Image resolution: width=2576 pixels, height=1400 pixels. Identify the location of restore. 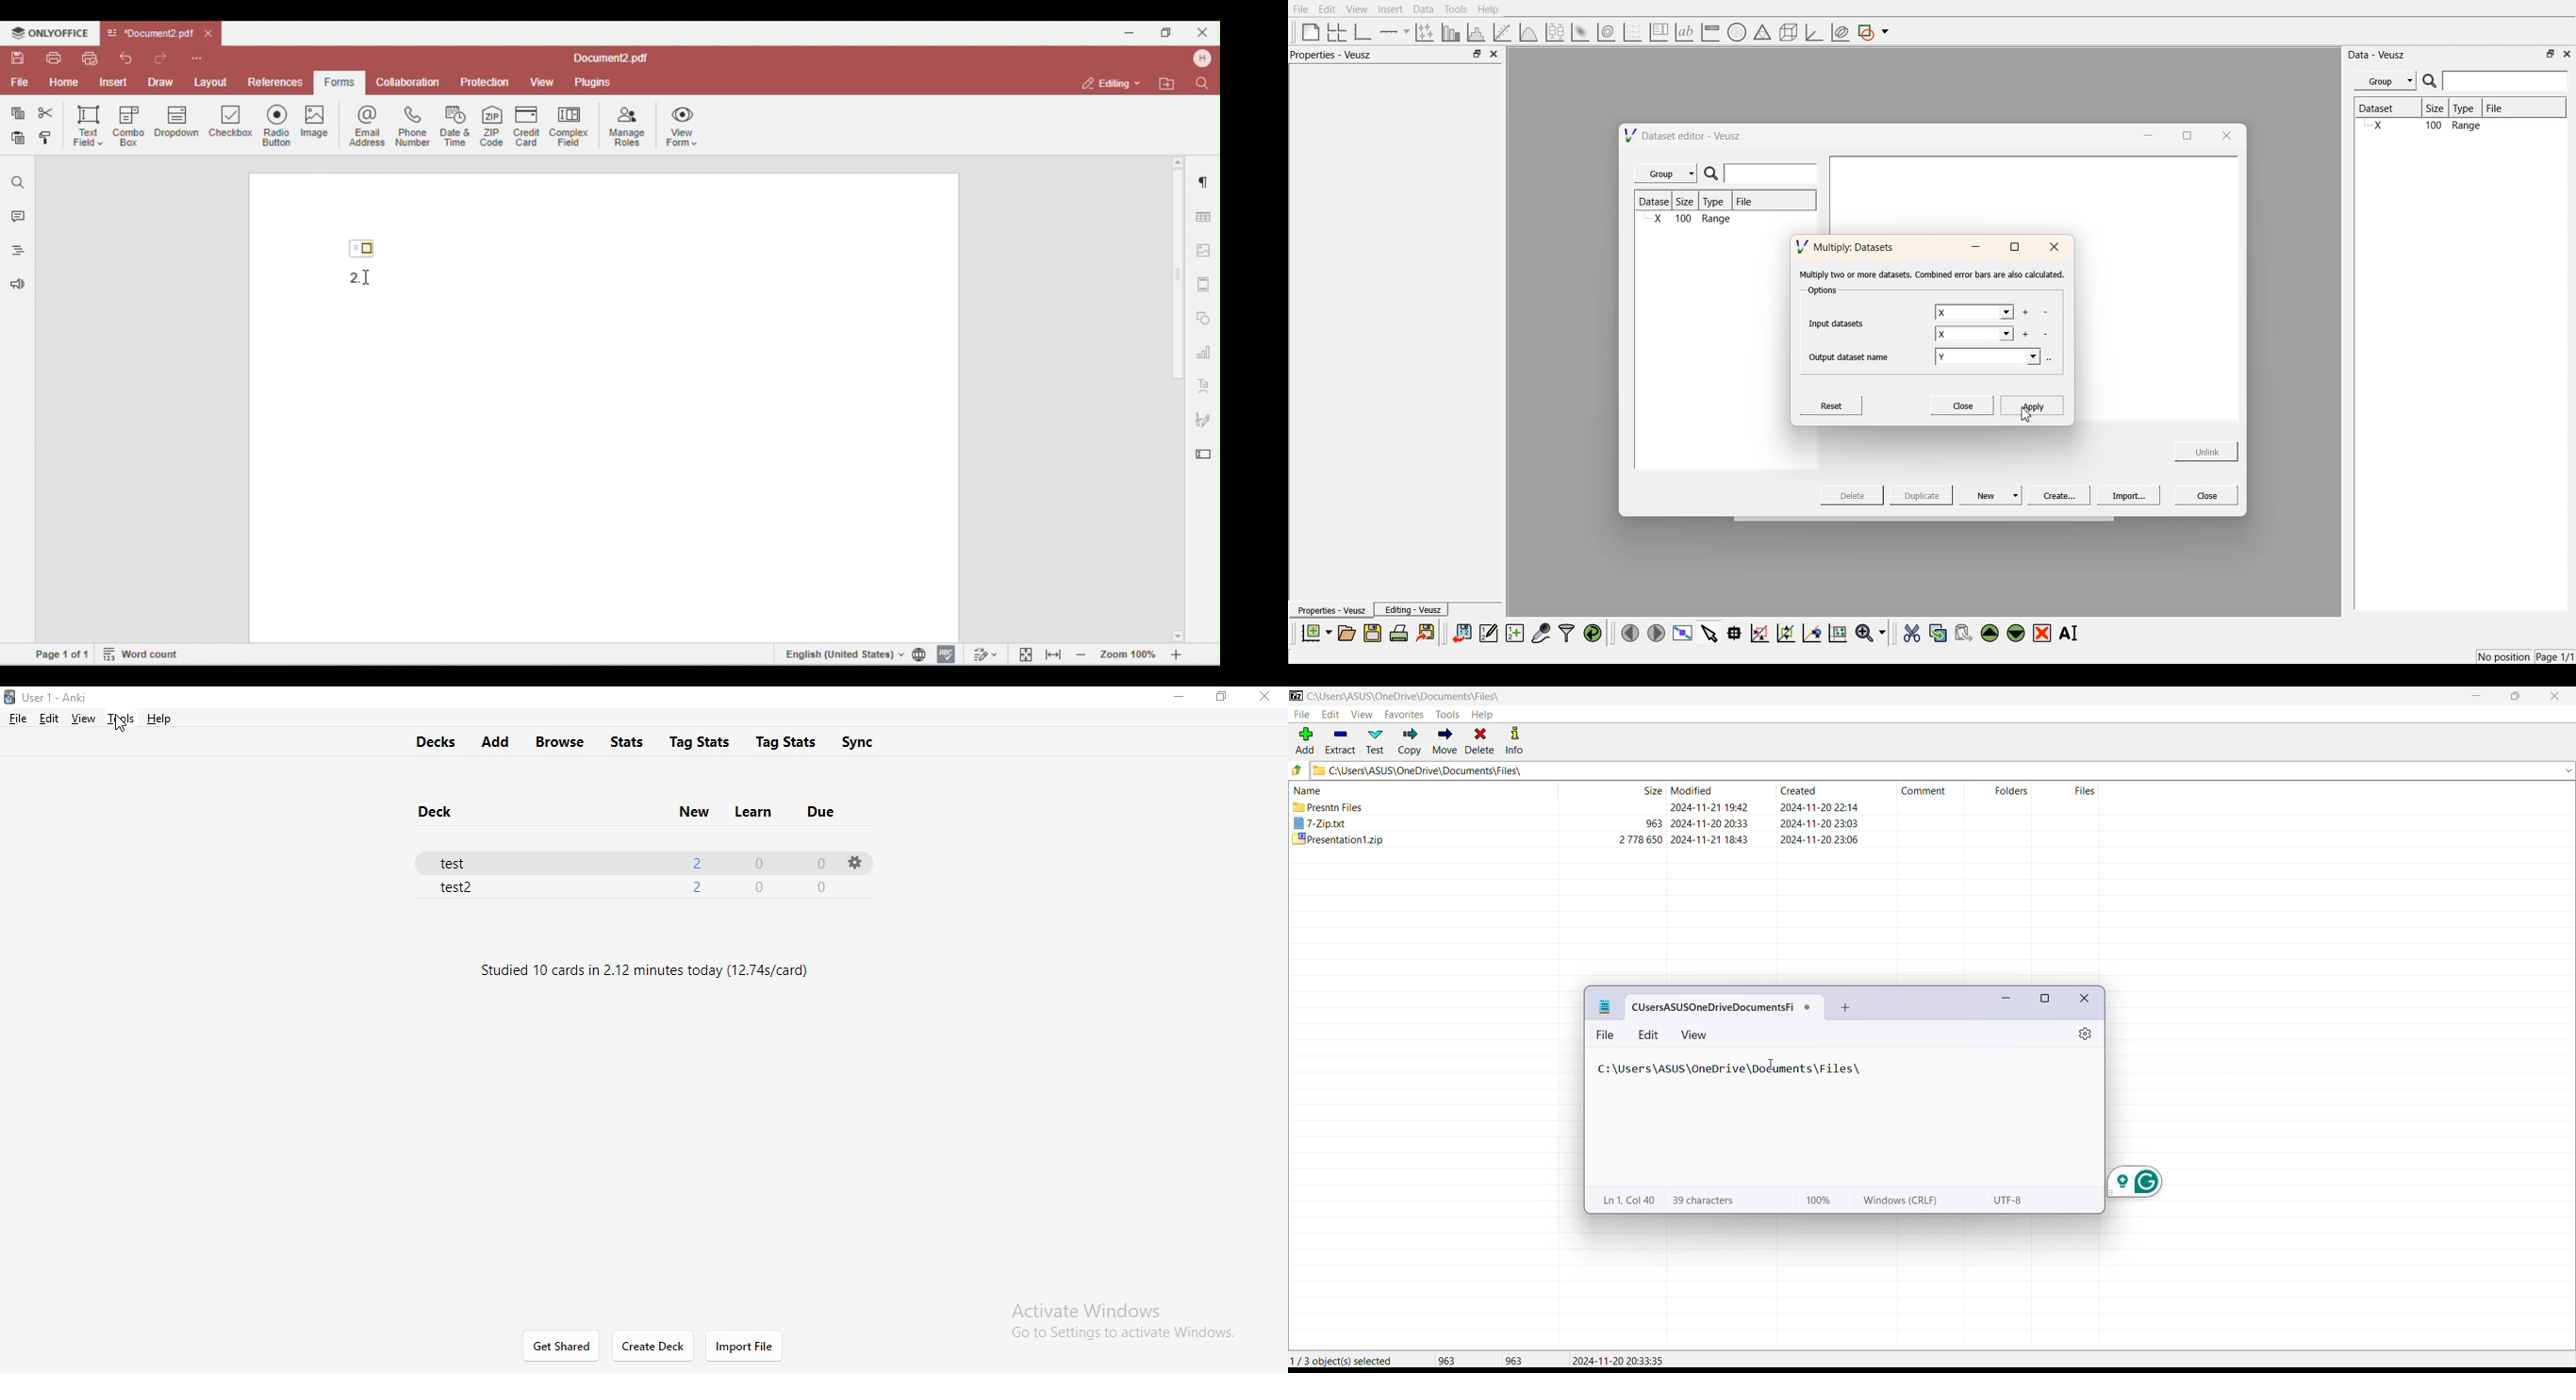
(1220, 697).